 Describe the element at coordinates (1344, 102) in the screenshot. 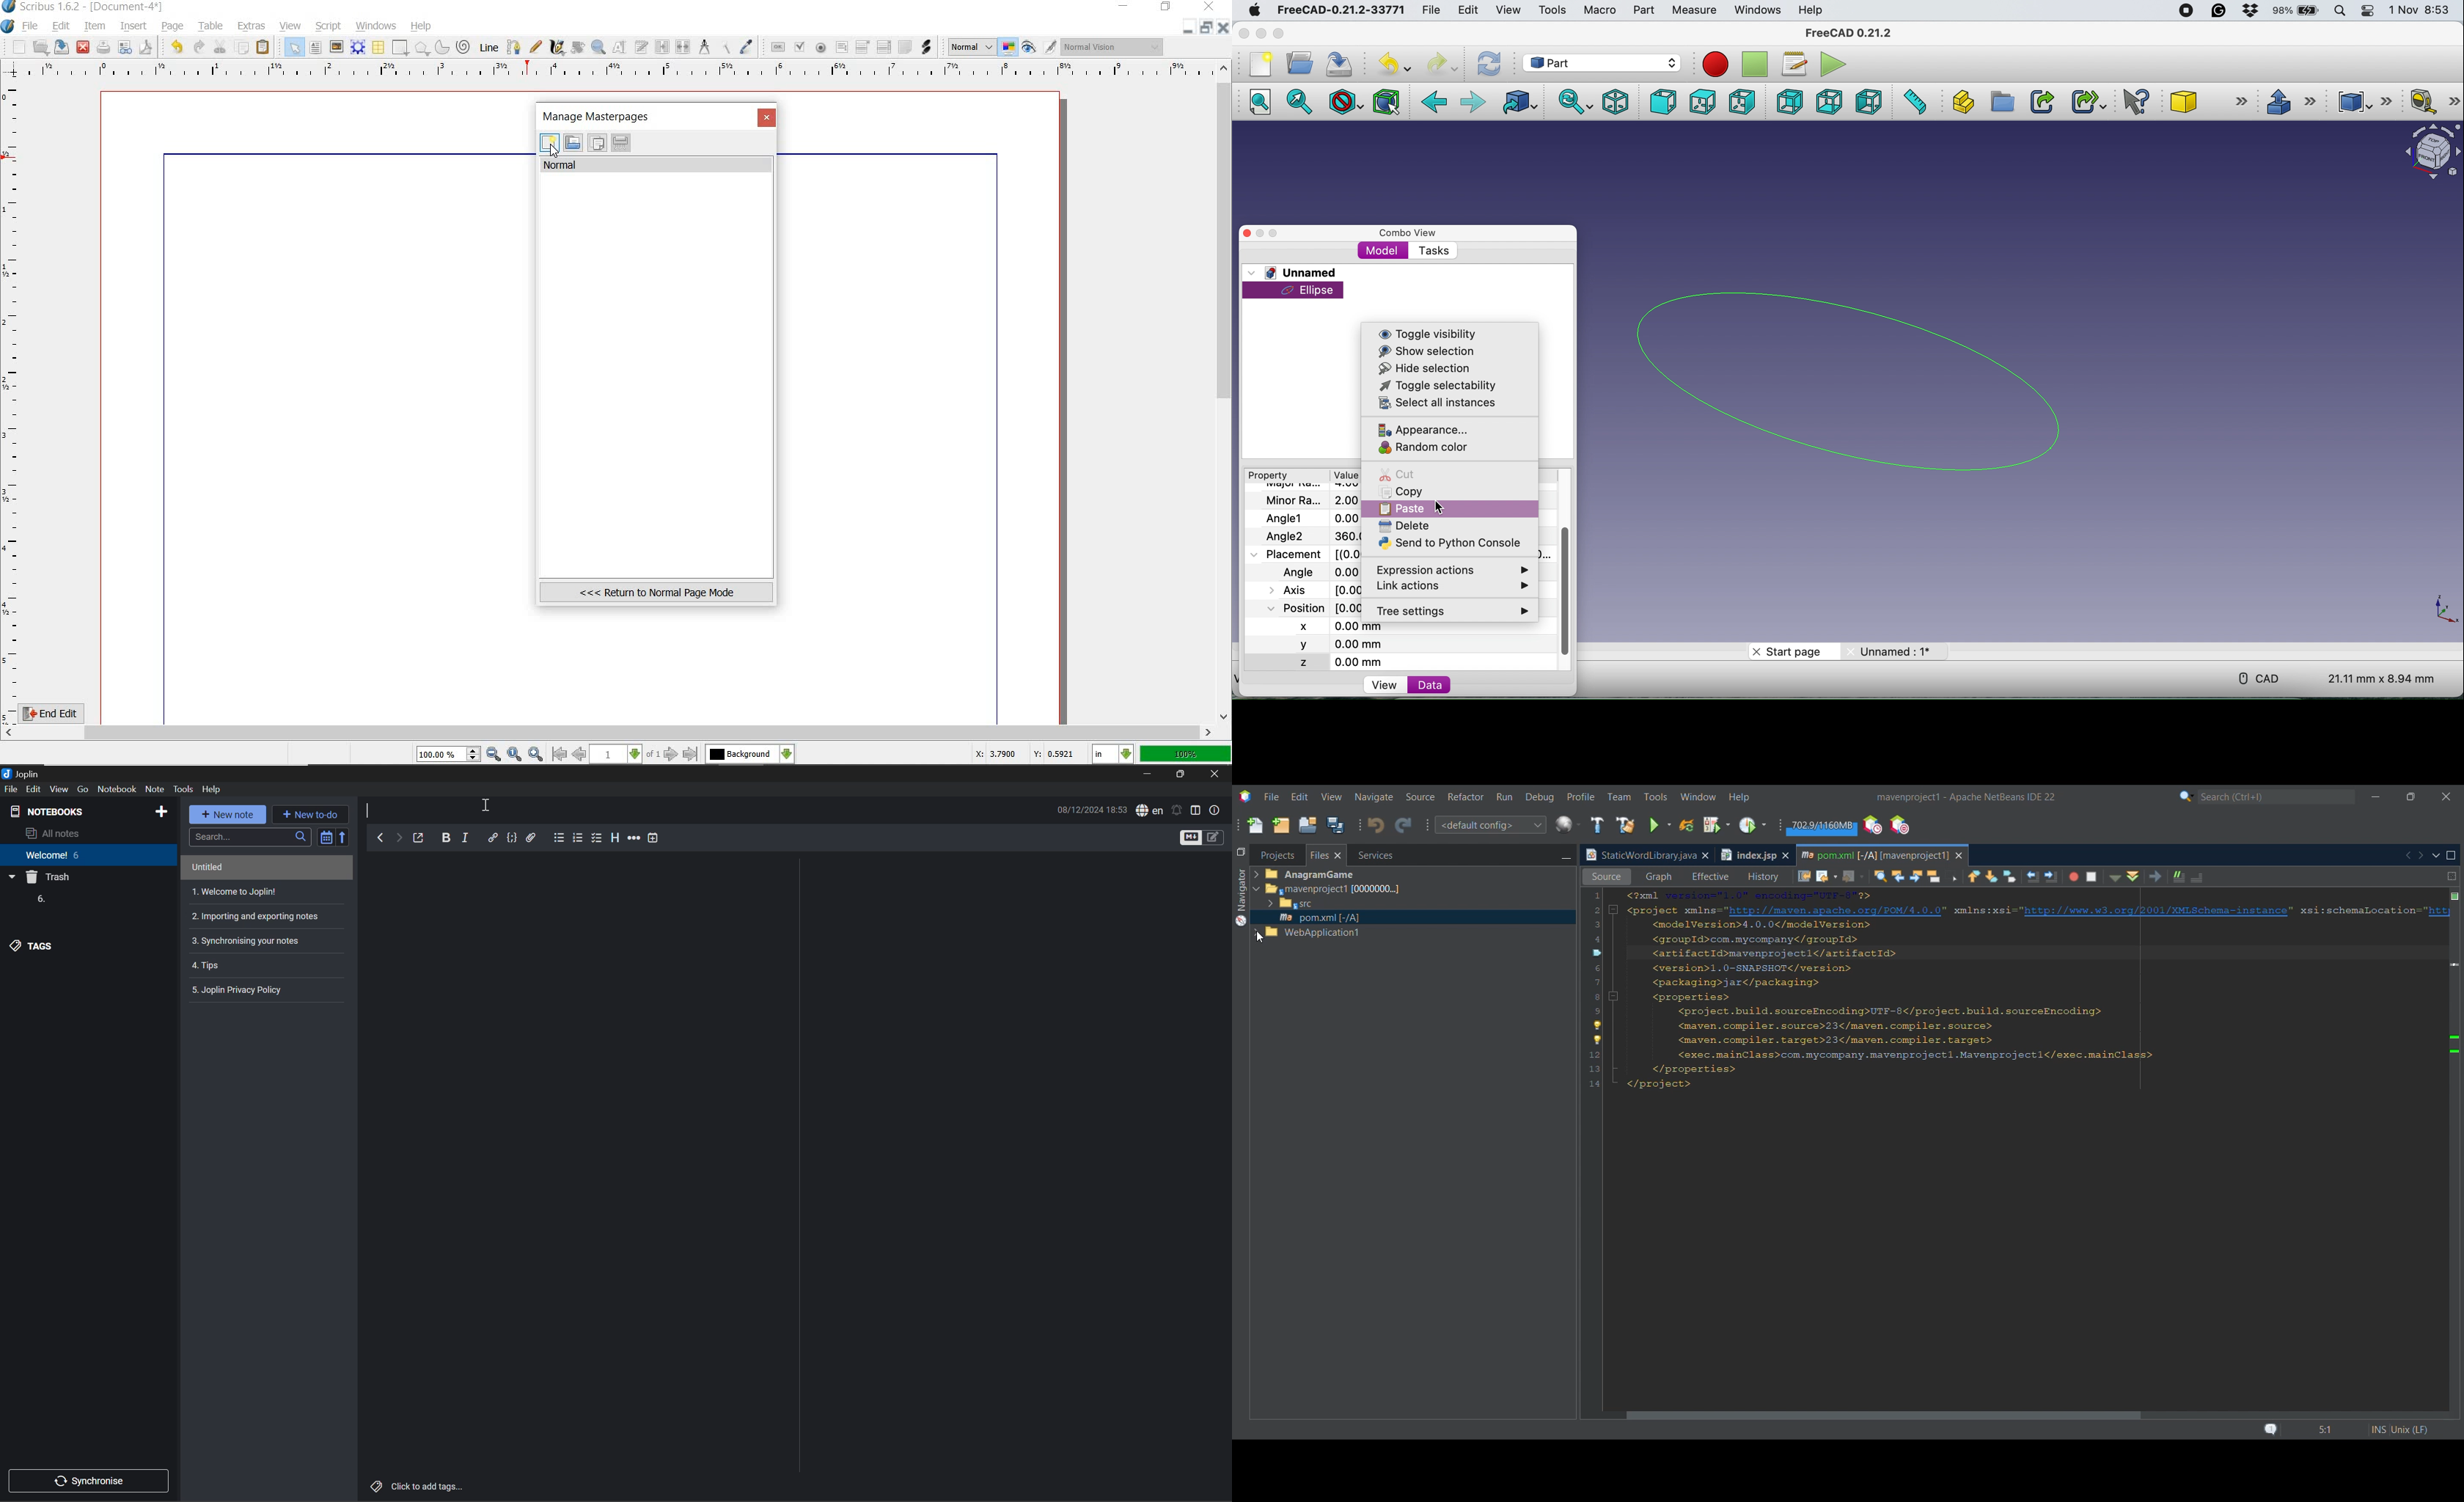

I see `draw style` at that location.